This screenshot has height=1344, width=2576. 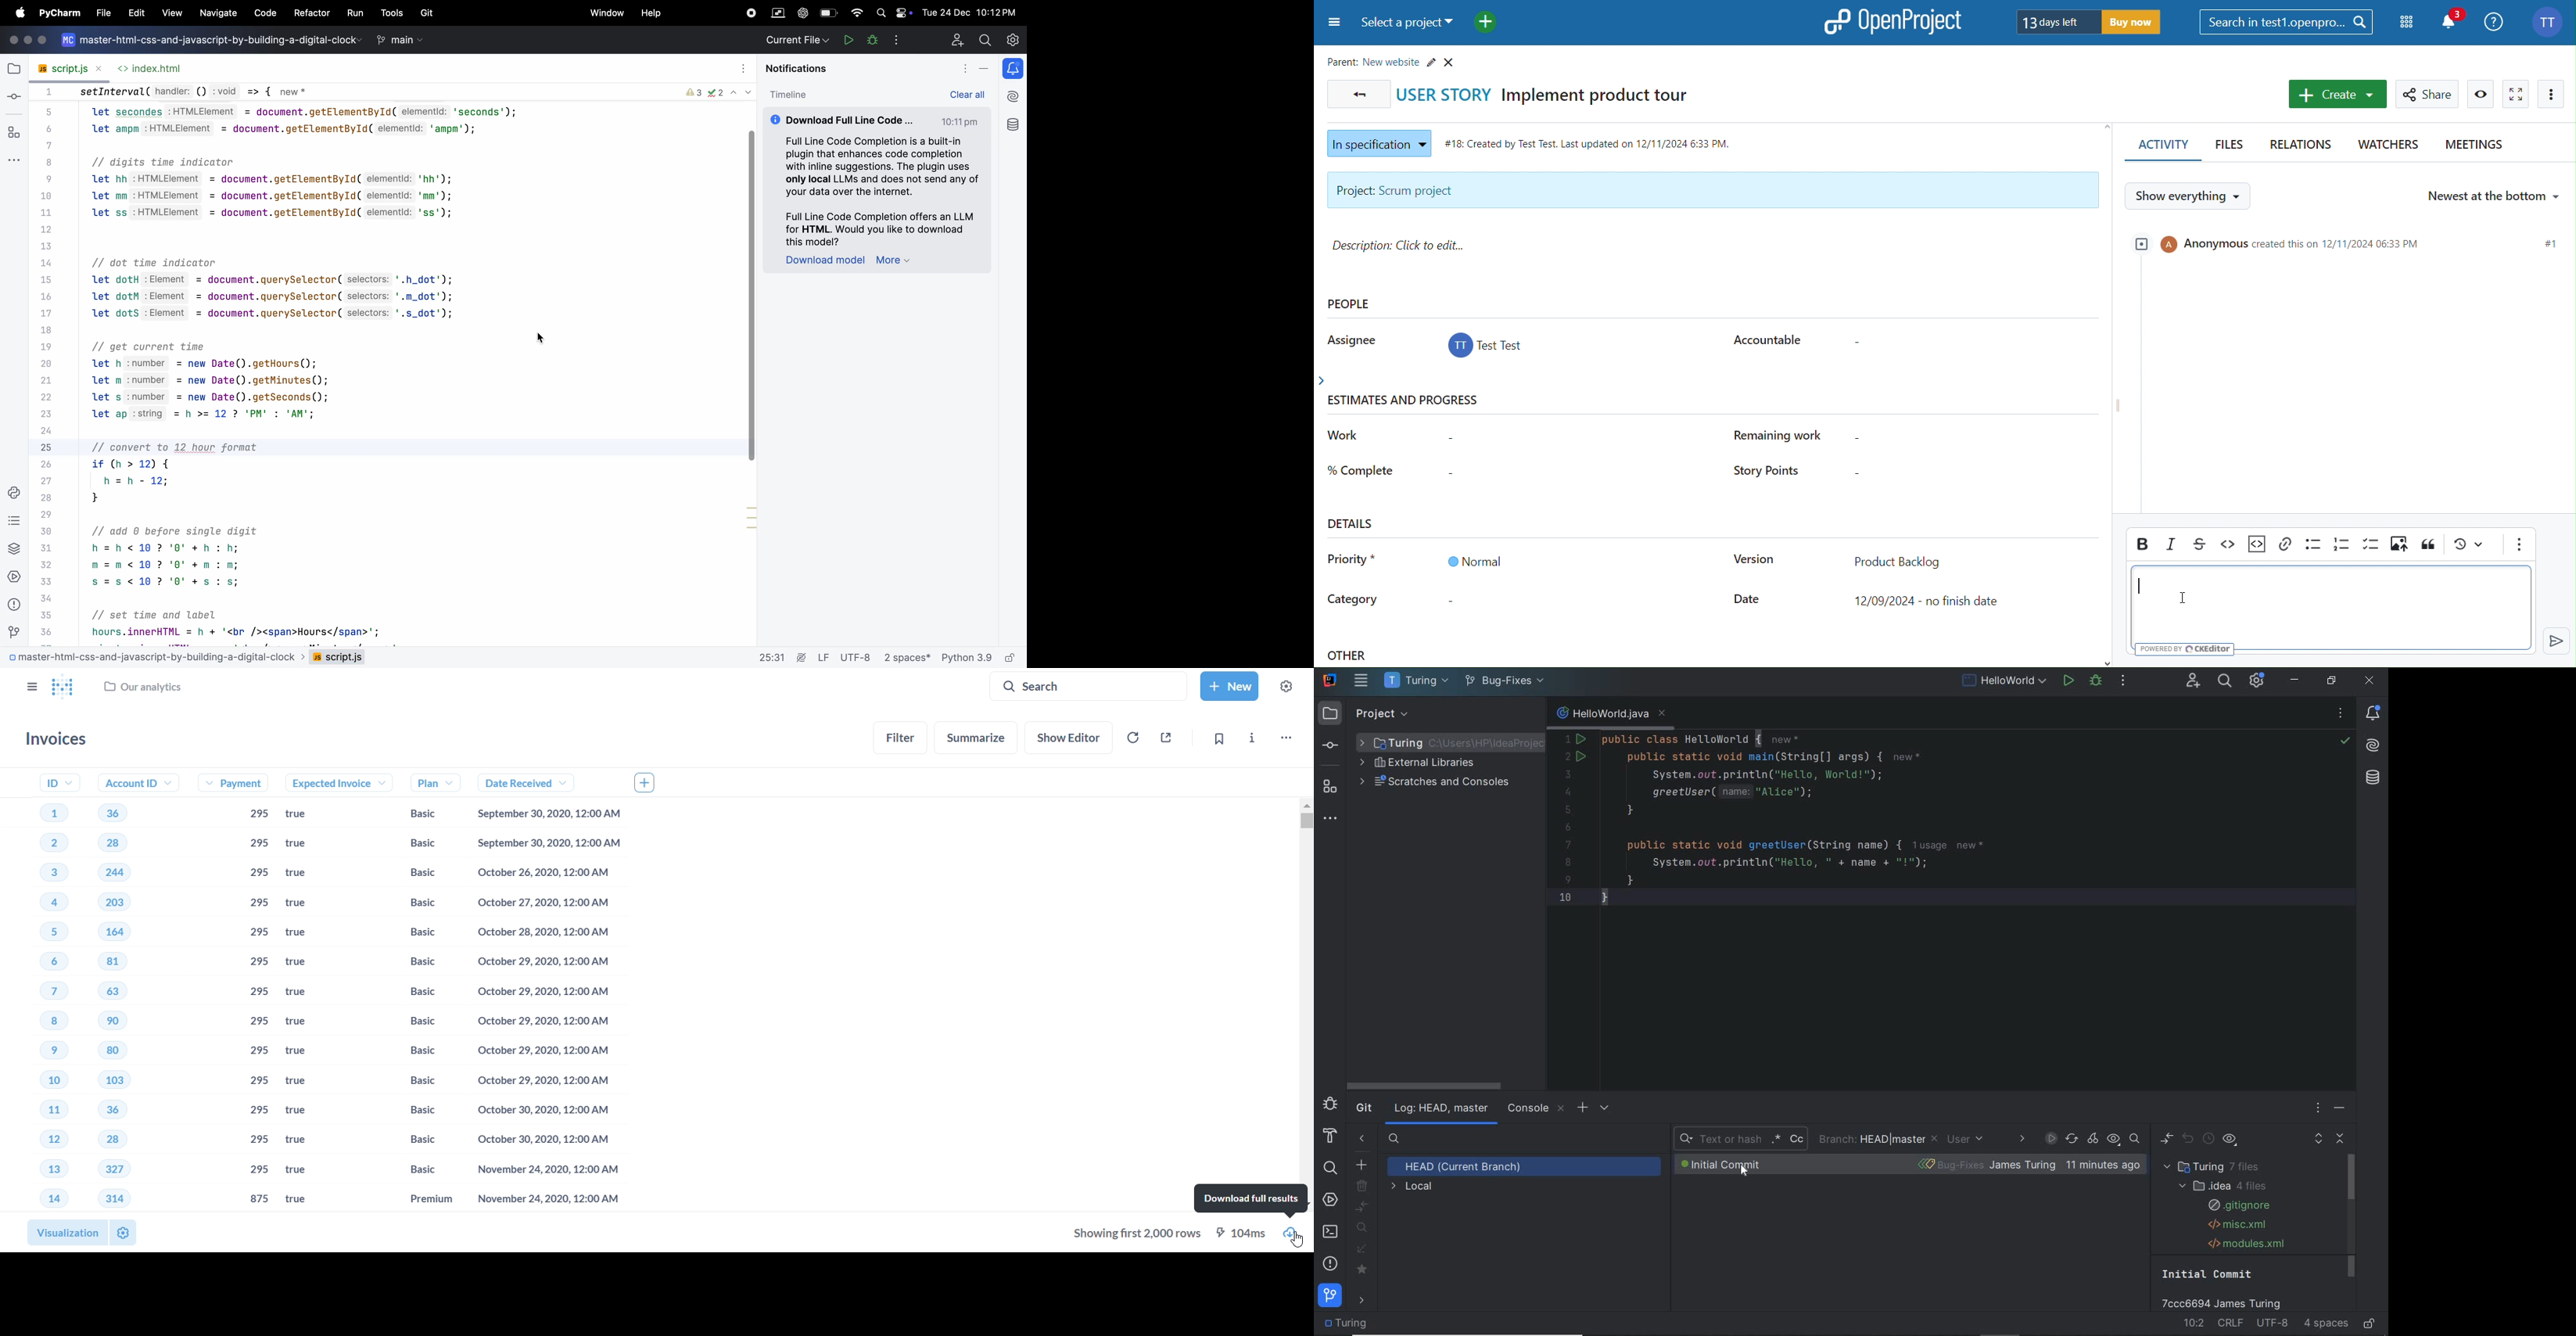 What do you see at coordinates (2469, 547) in the screenshot?
I see `Versions` at bounding box center [2469, 547].